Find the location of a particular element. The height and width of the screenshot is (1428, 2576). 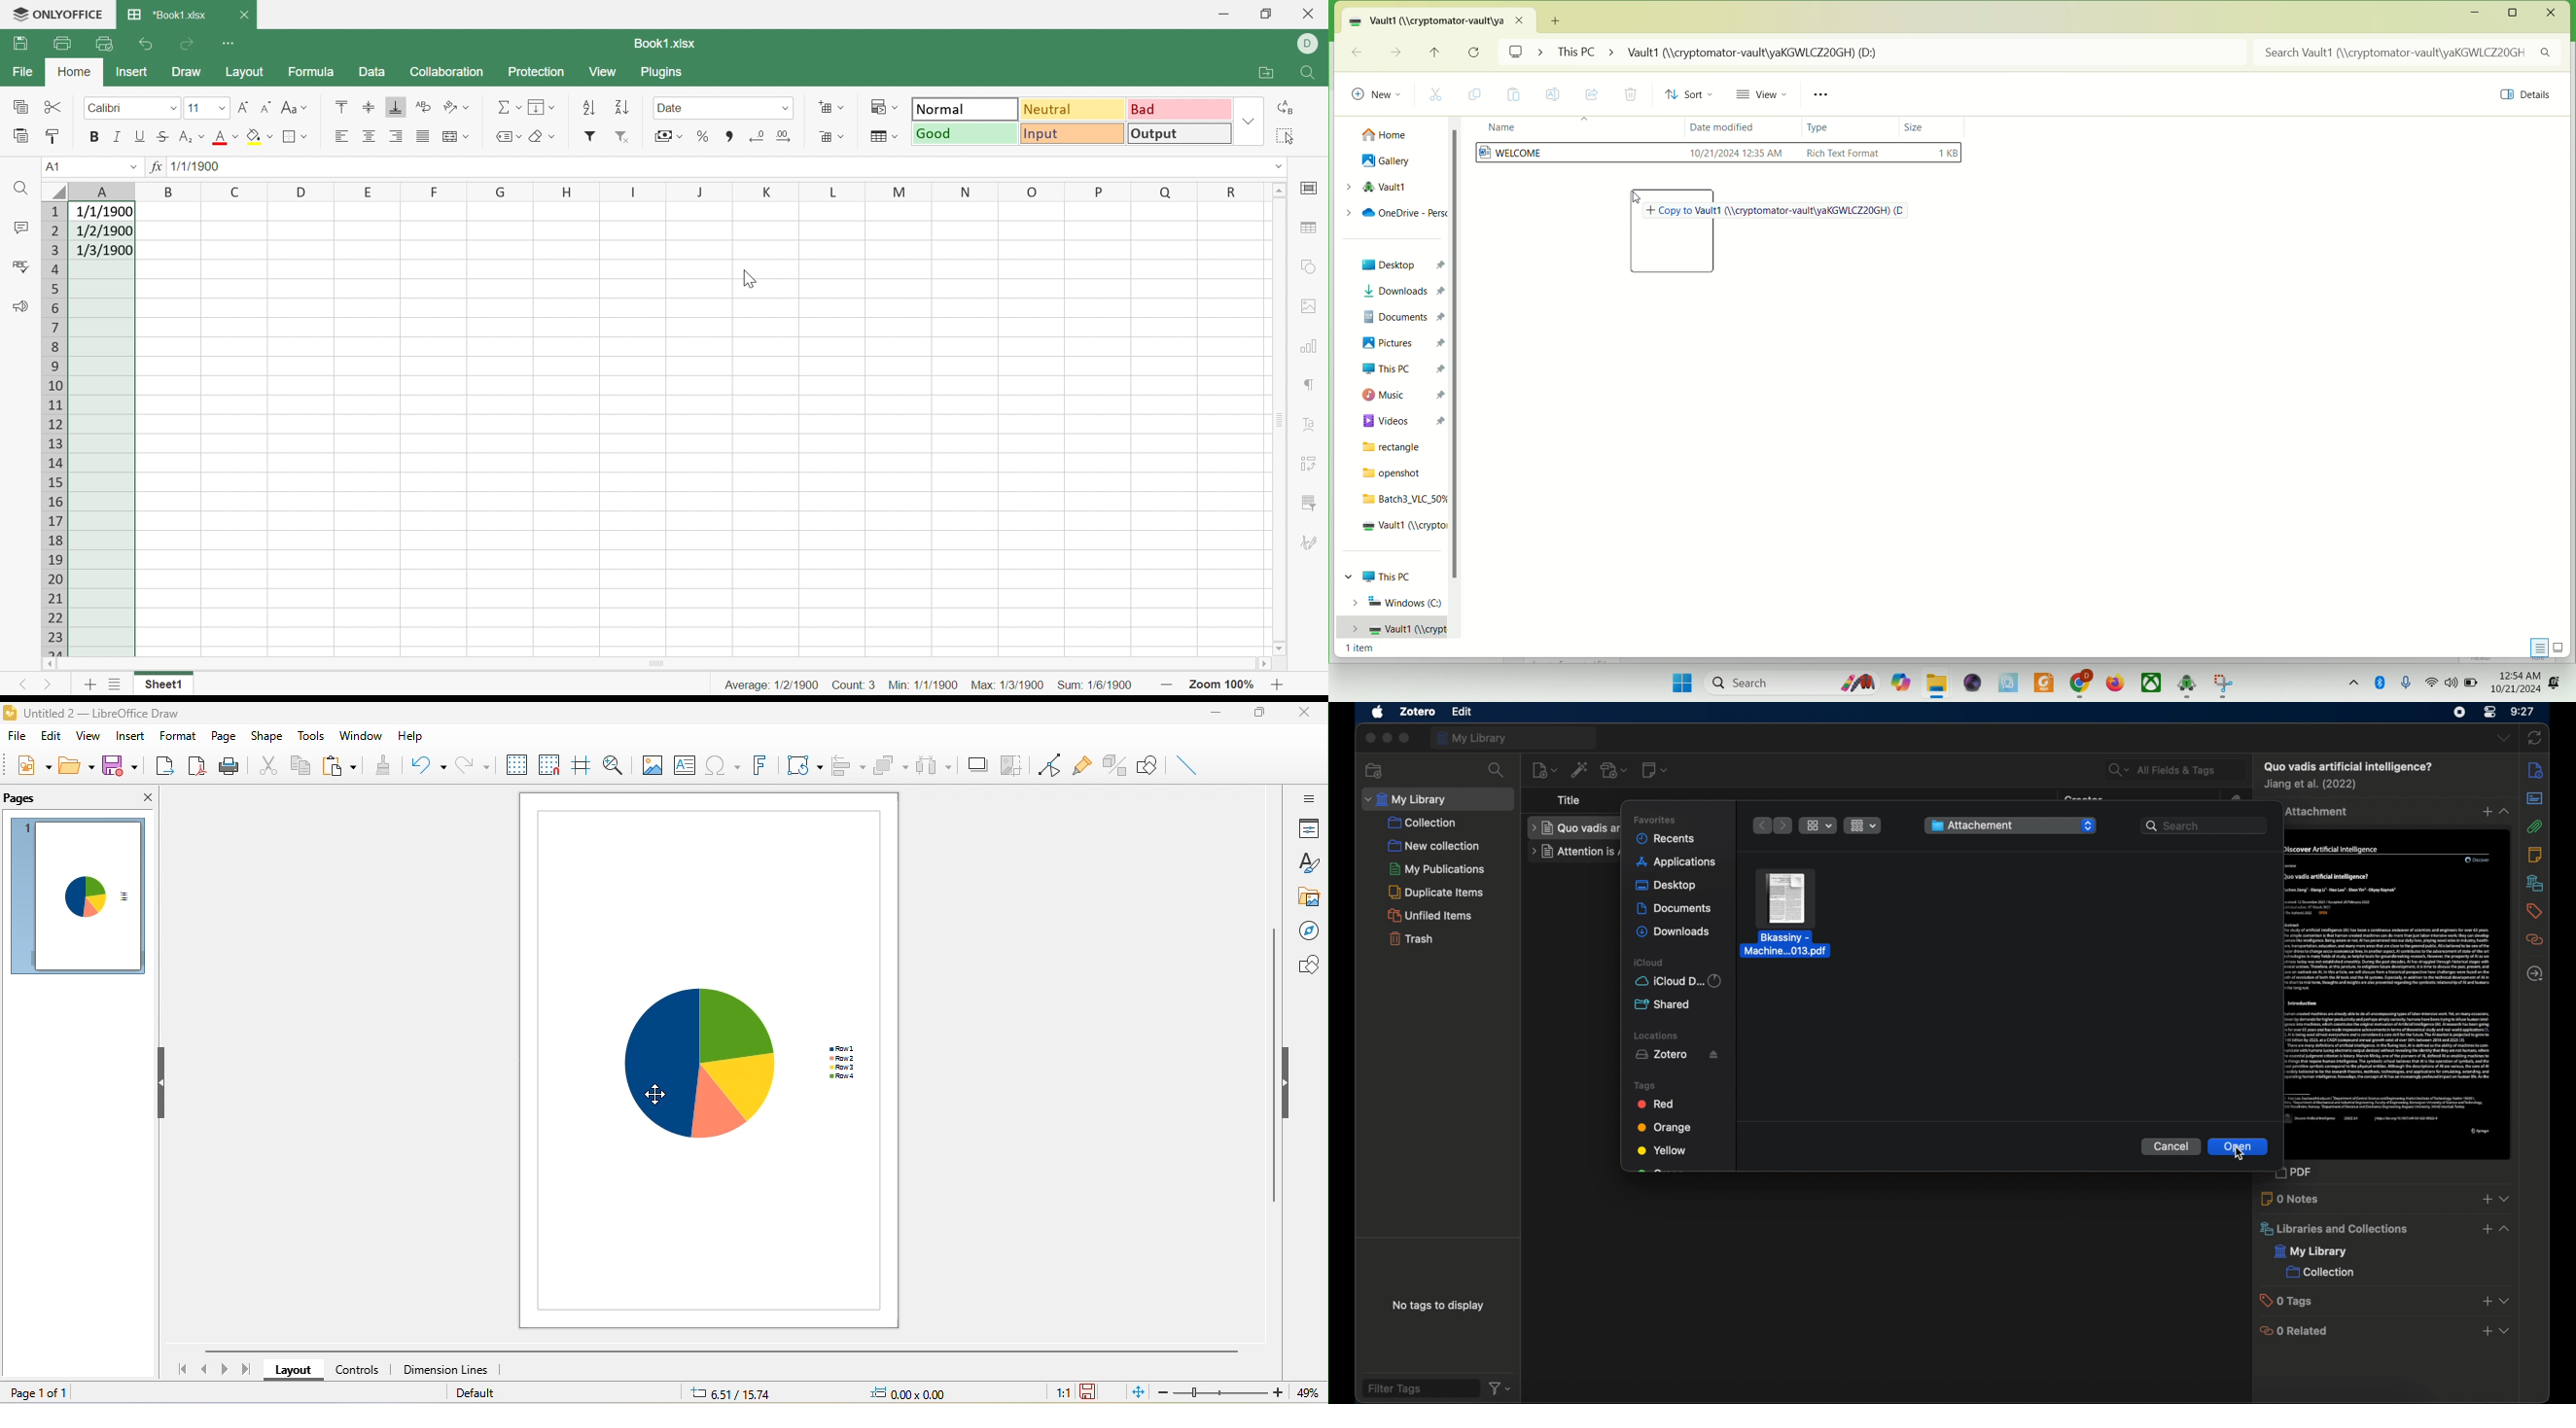

A1 is located at coordinates (54, 167).